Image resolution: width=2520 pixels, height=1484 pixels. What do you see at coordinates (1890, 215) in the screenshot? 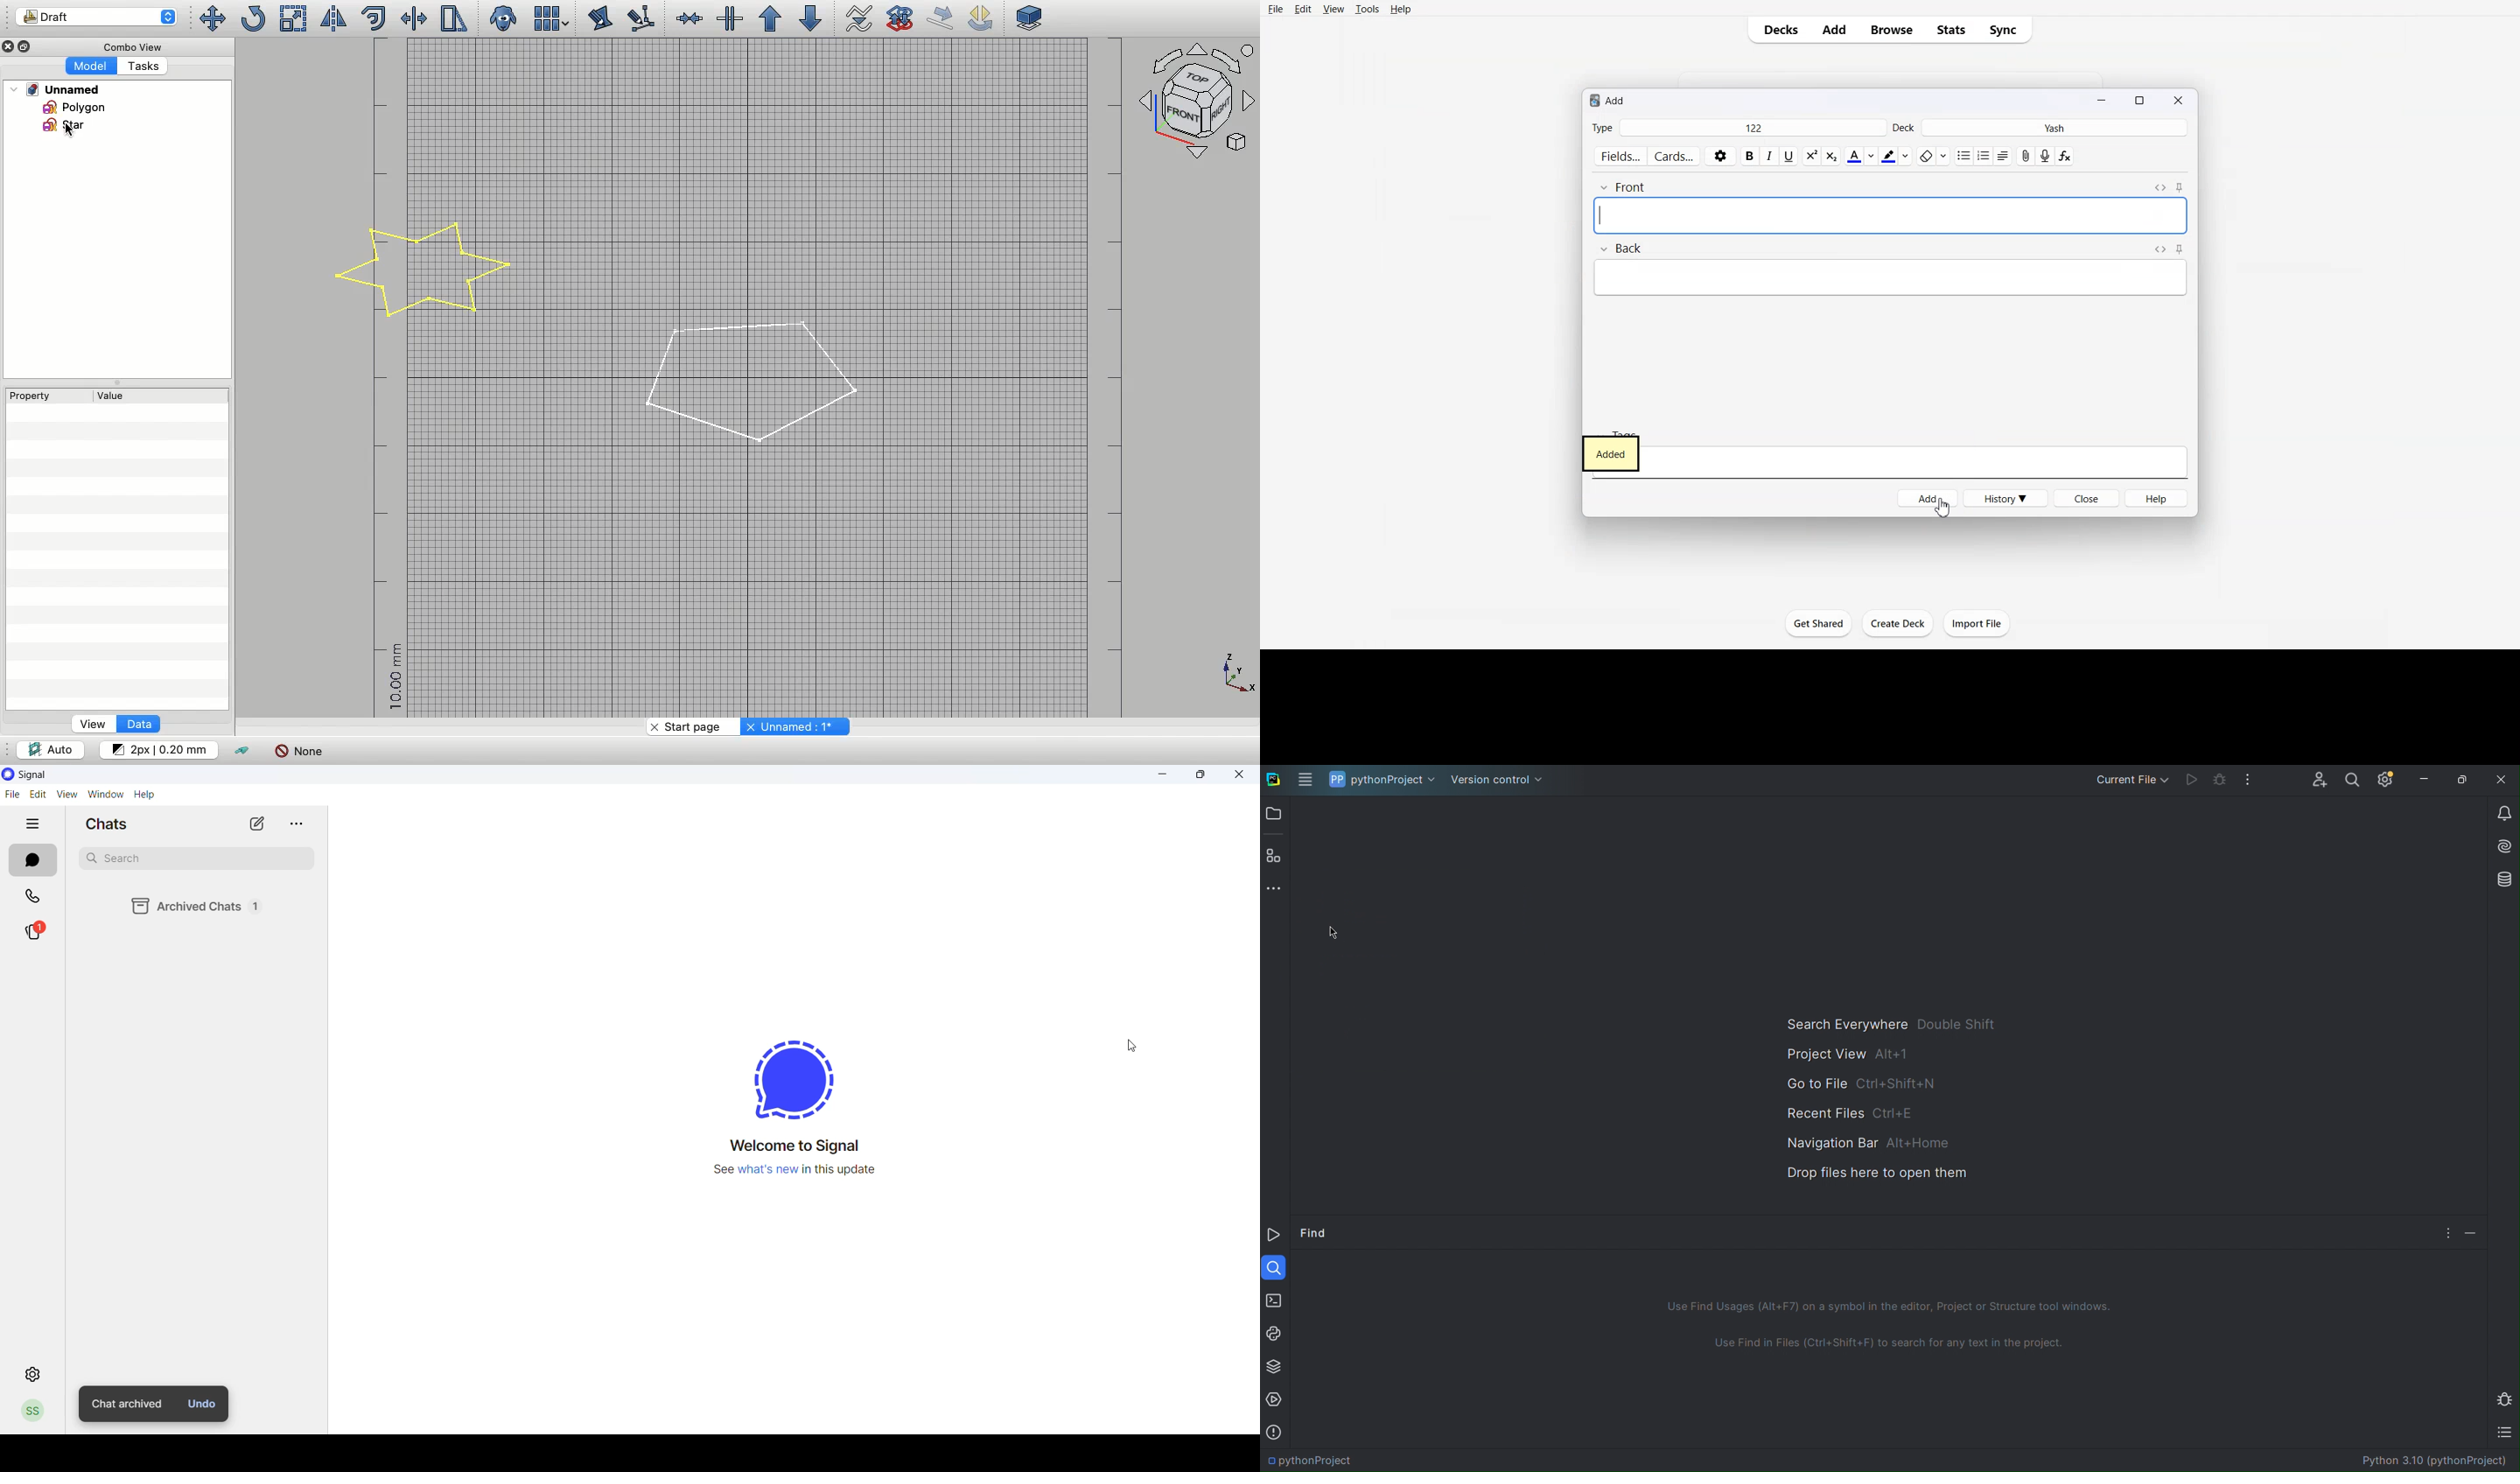
I see `[sound:giphy480p.mp4]` at bounding box center [1890, 215].